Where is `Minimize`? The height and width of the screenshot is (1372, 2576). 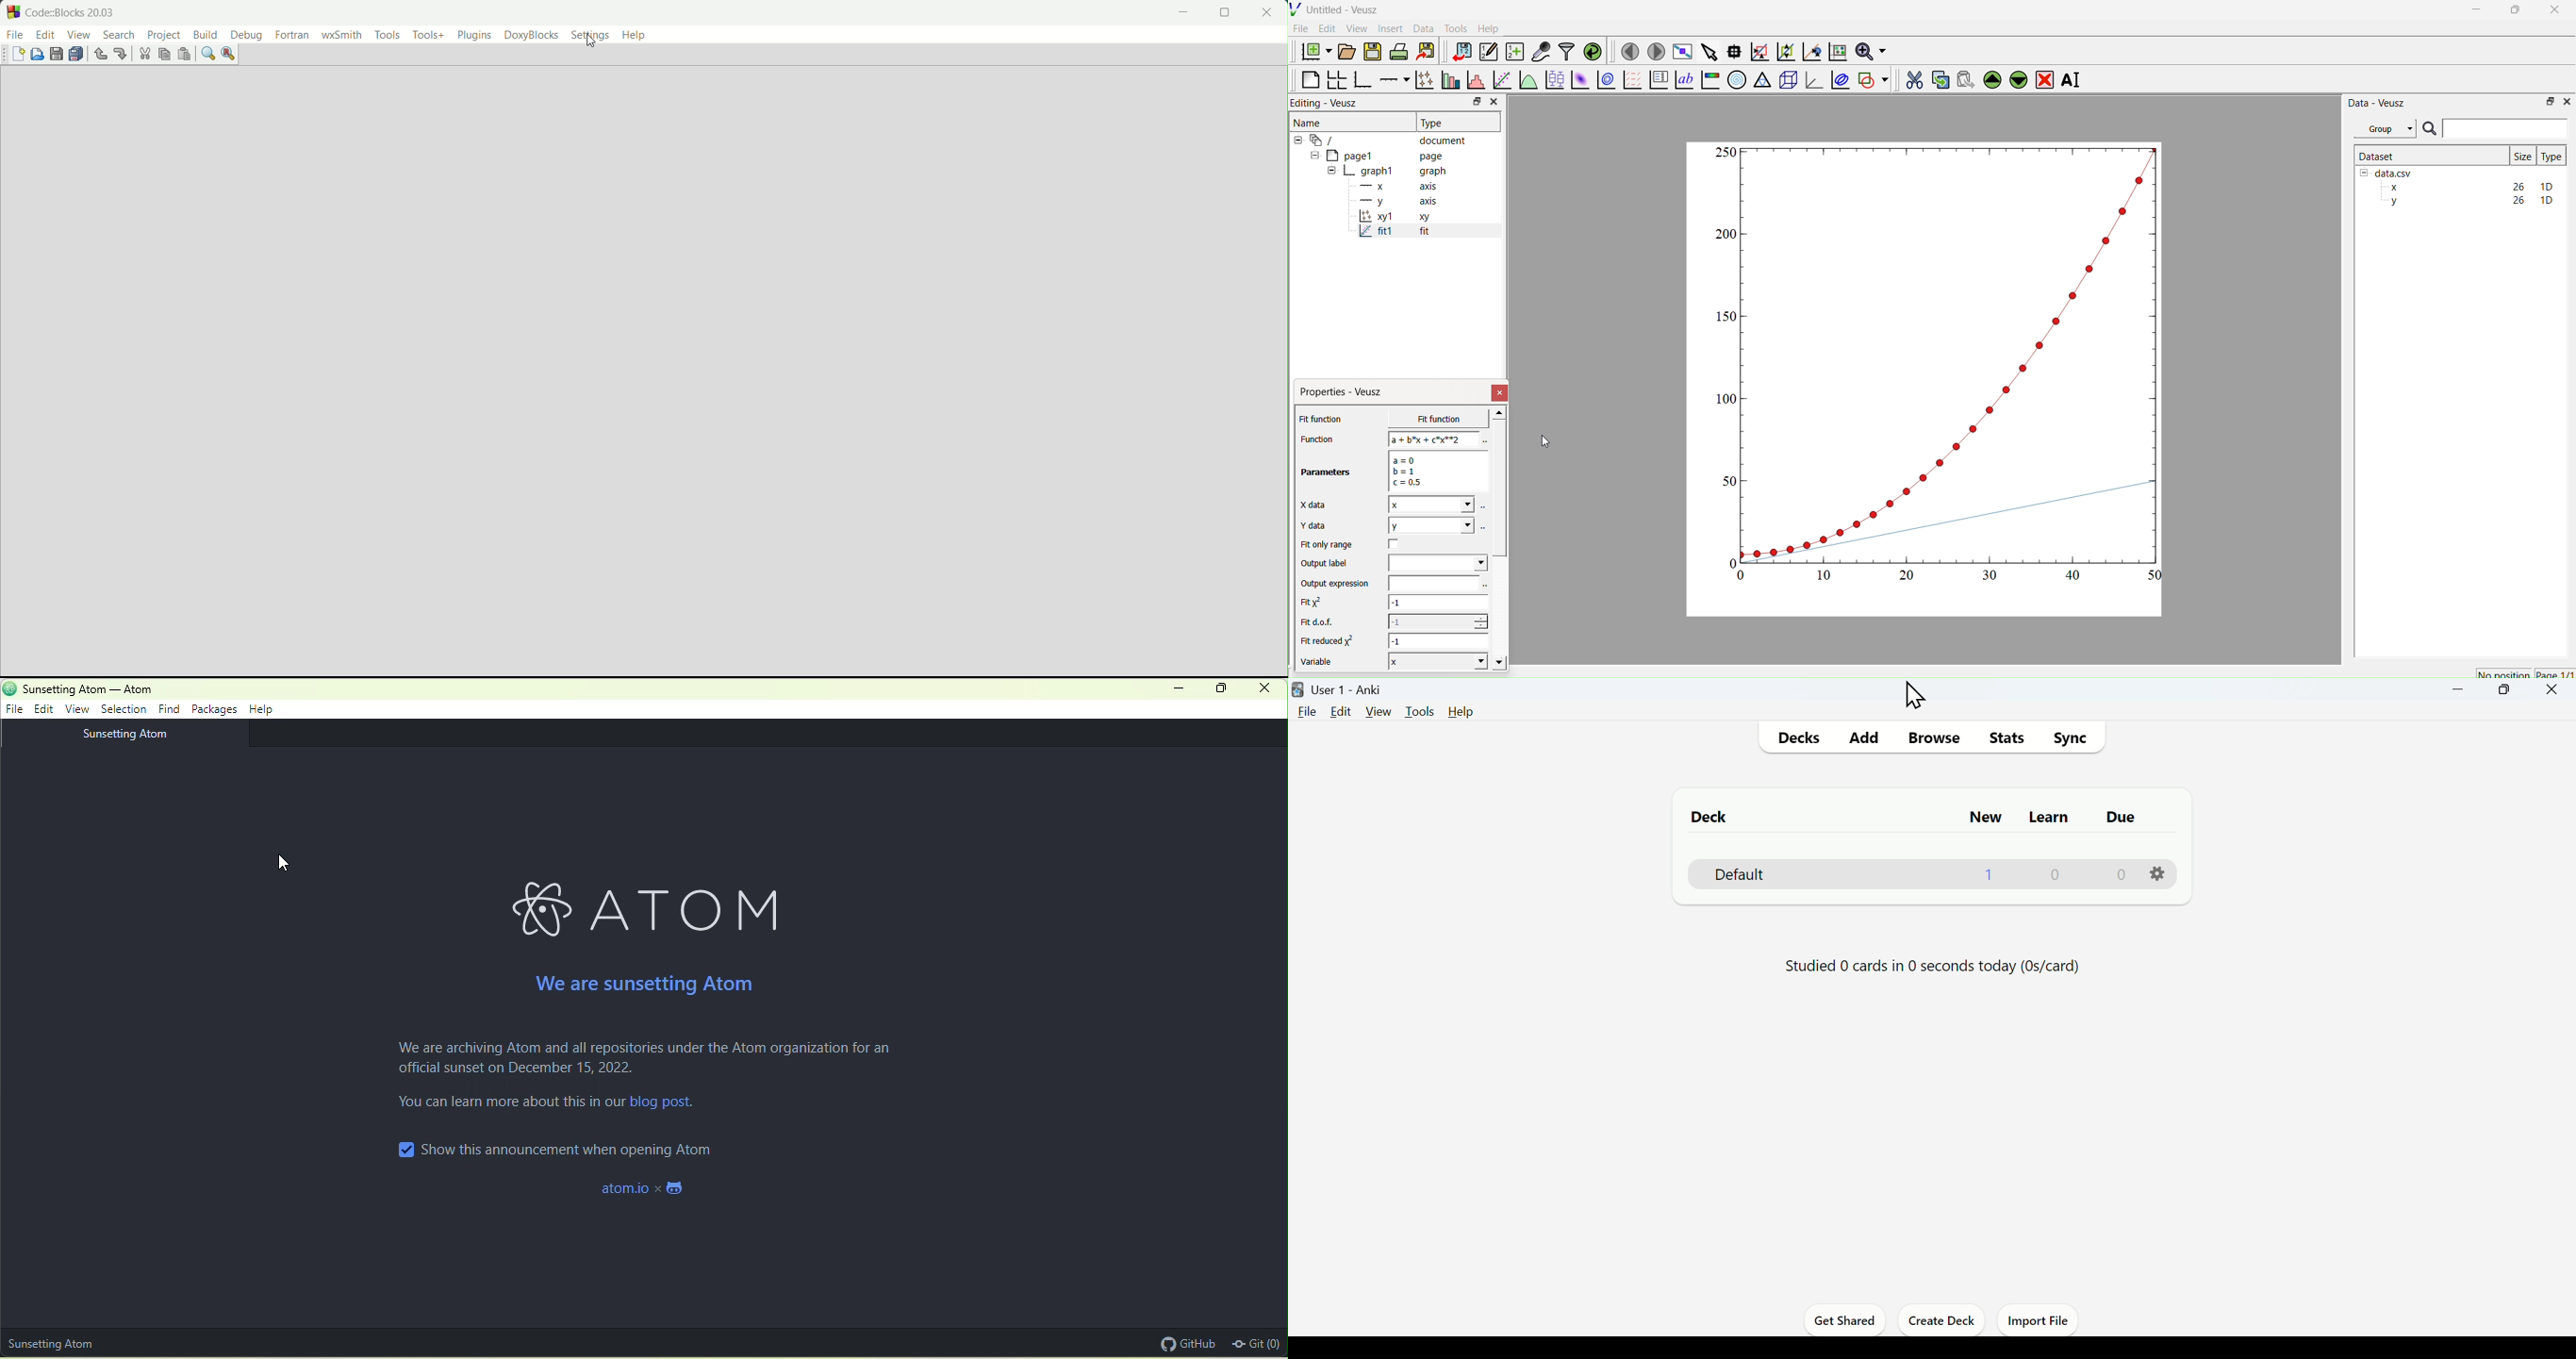 Minimize is located at coordinates (2459, 688).